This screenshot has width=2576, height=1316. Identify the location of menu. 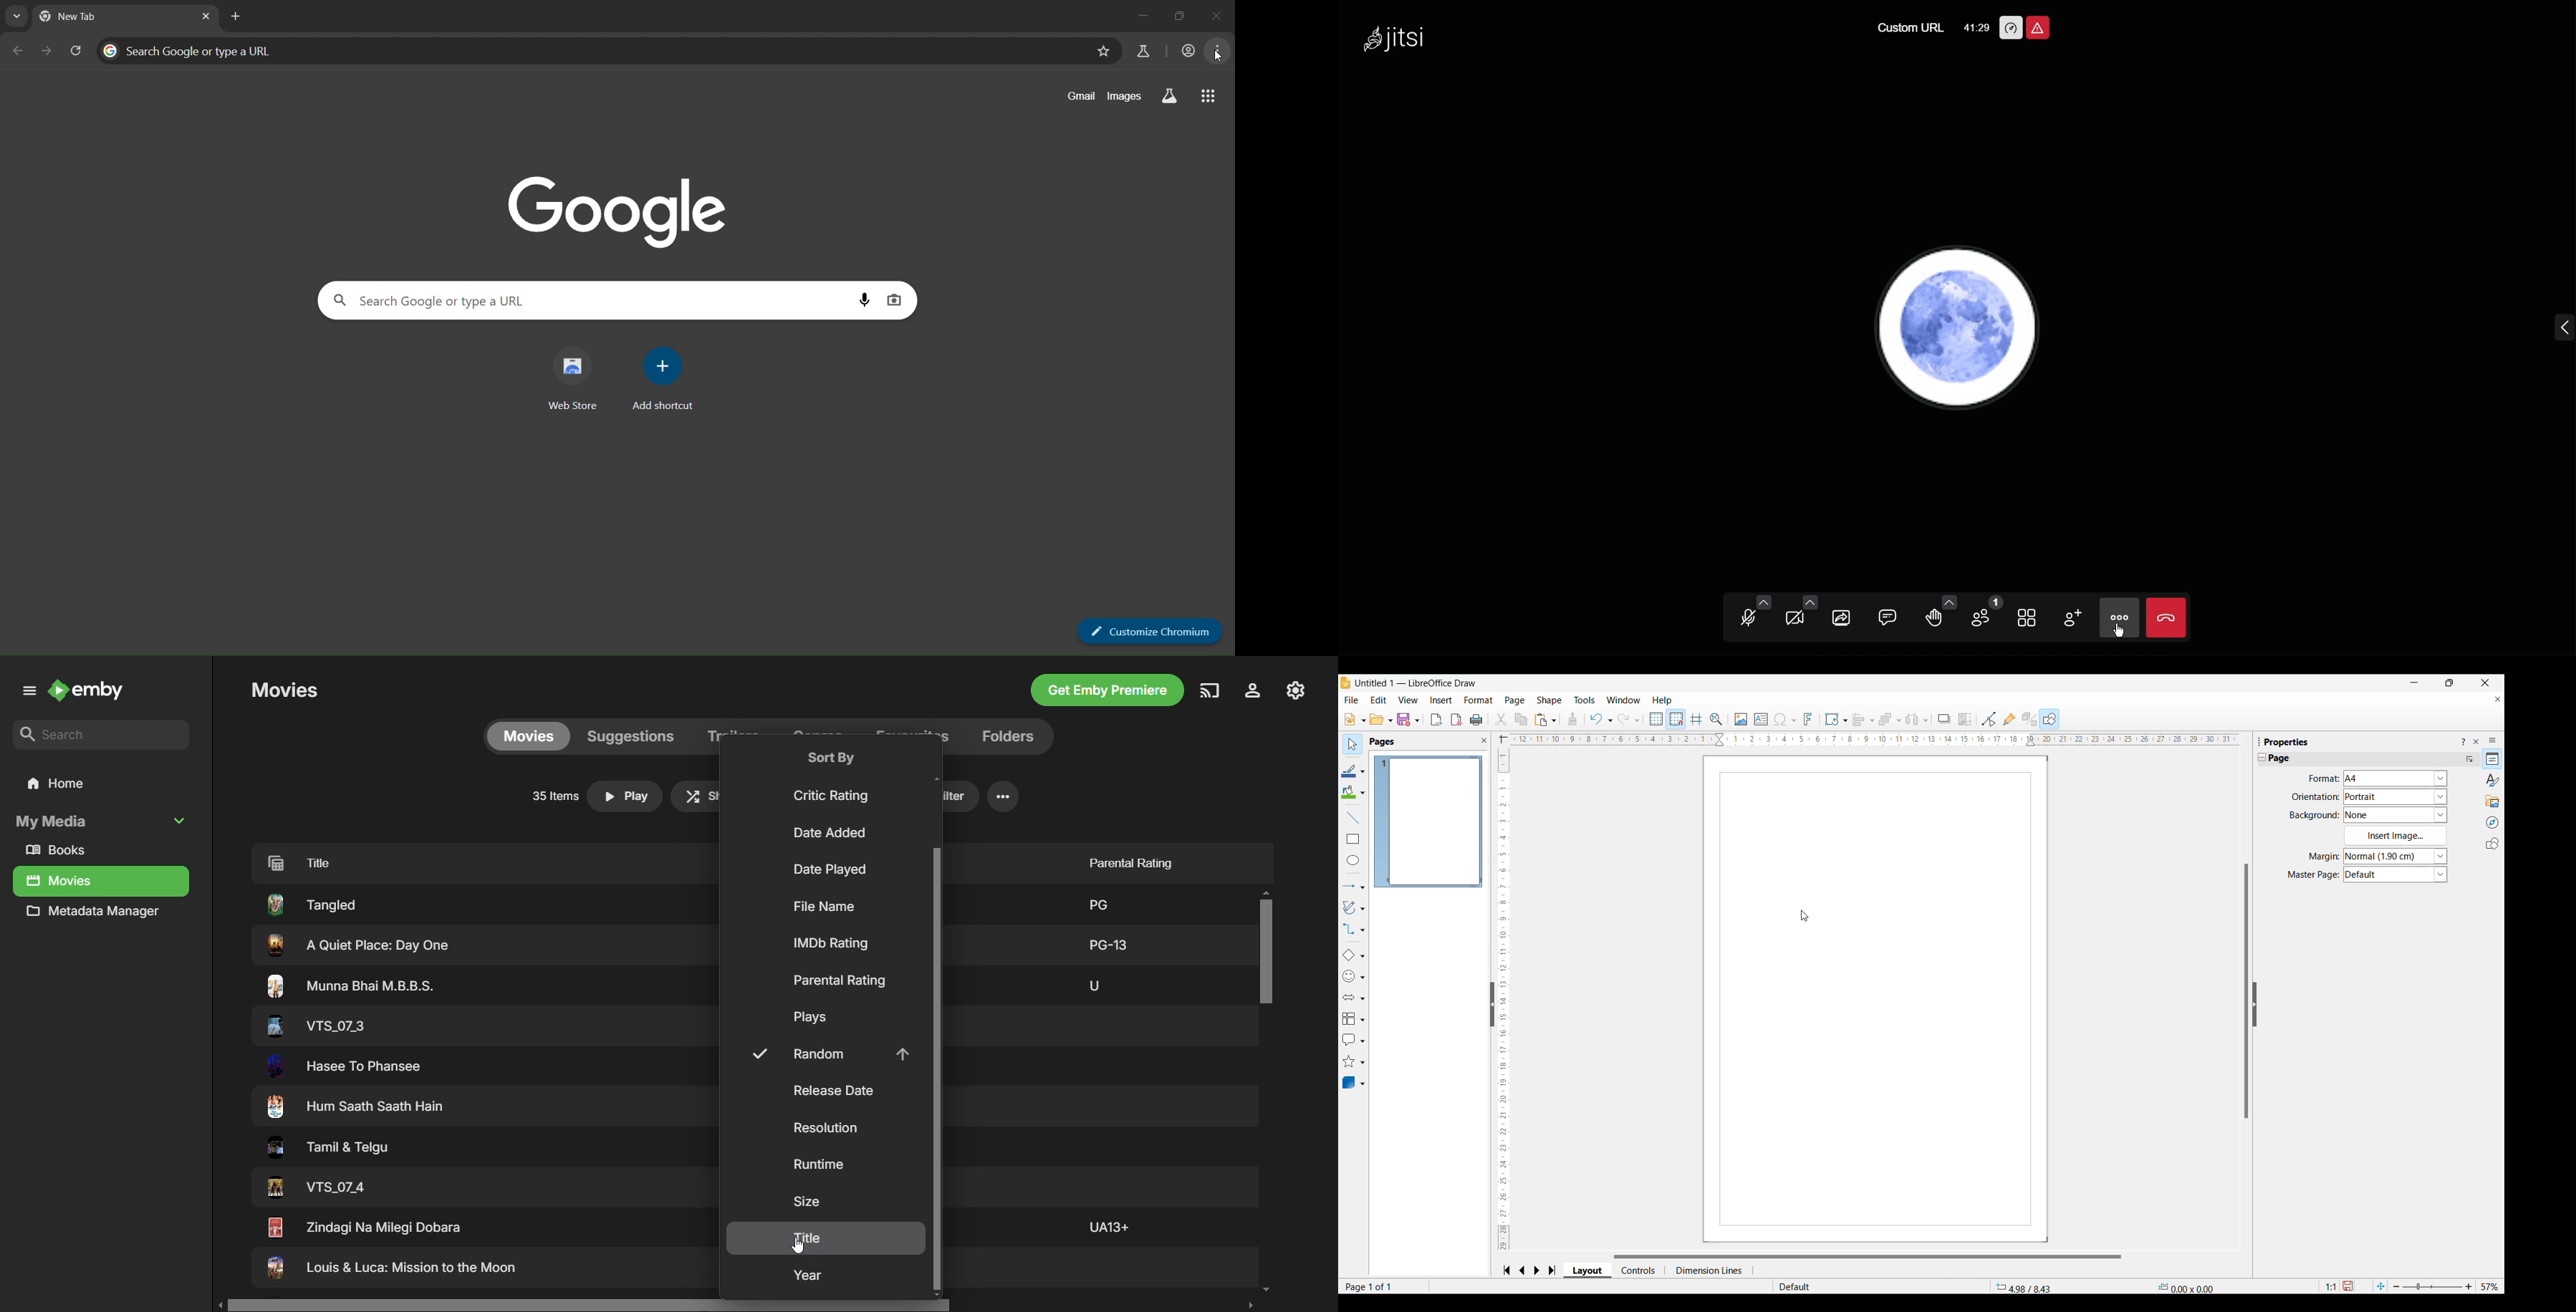
(1218, 53).